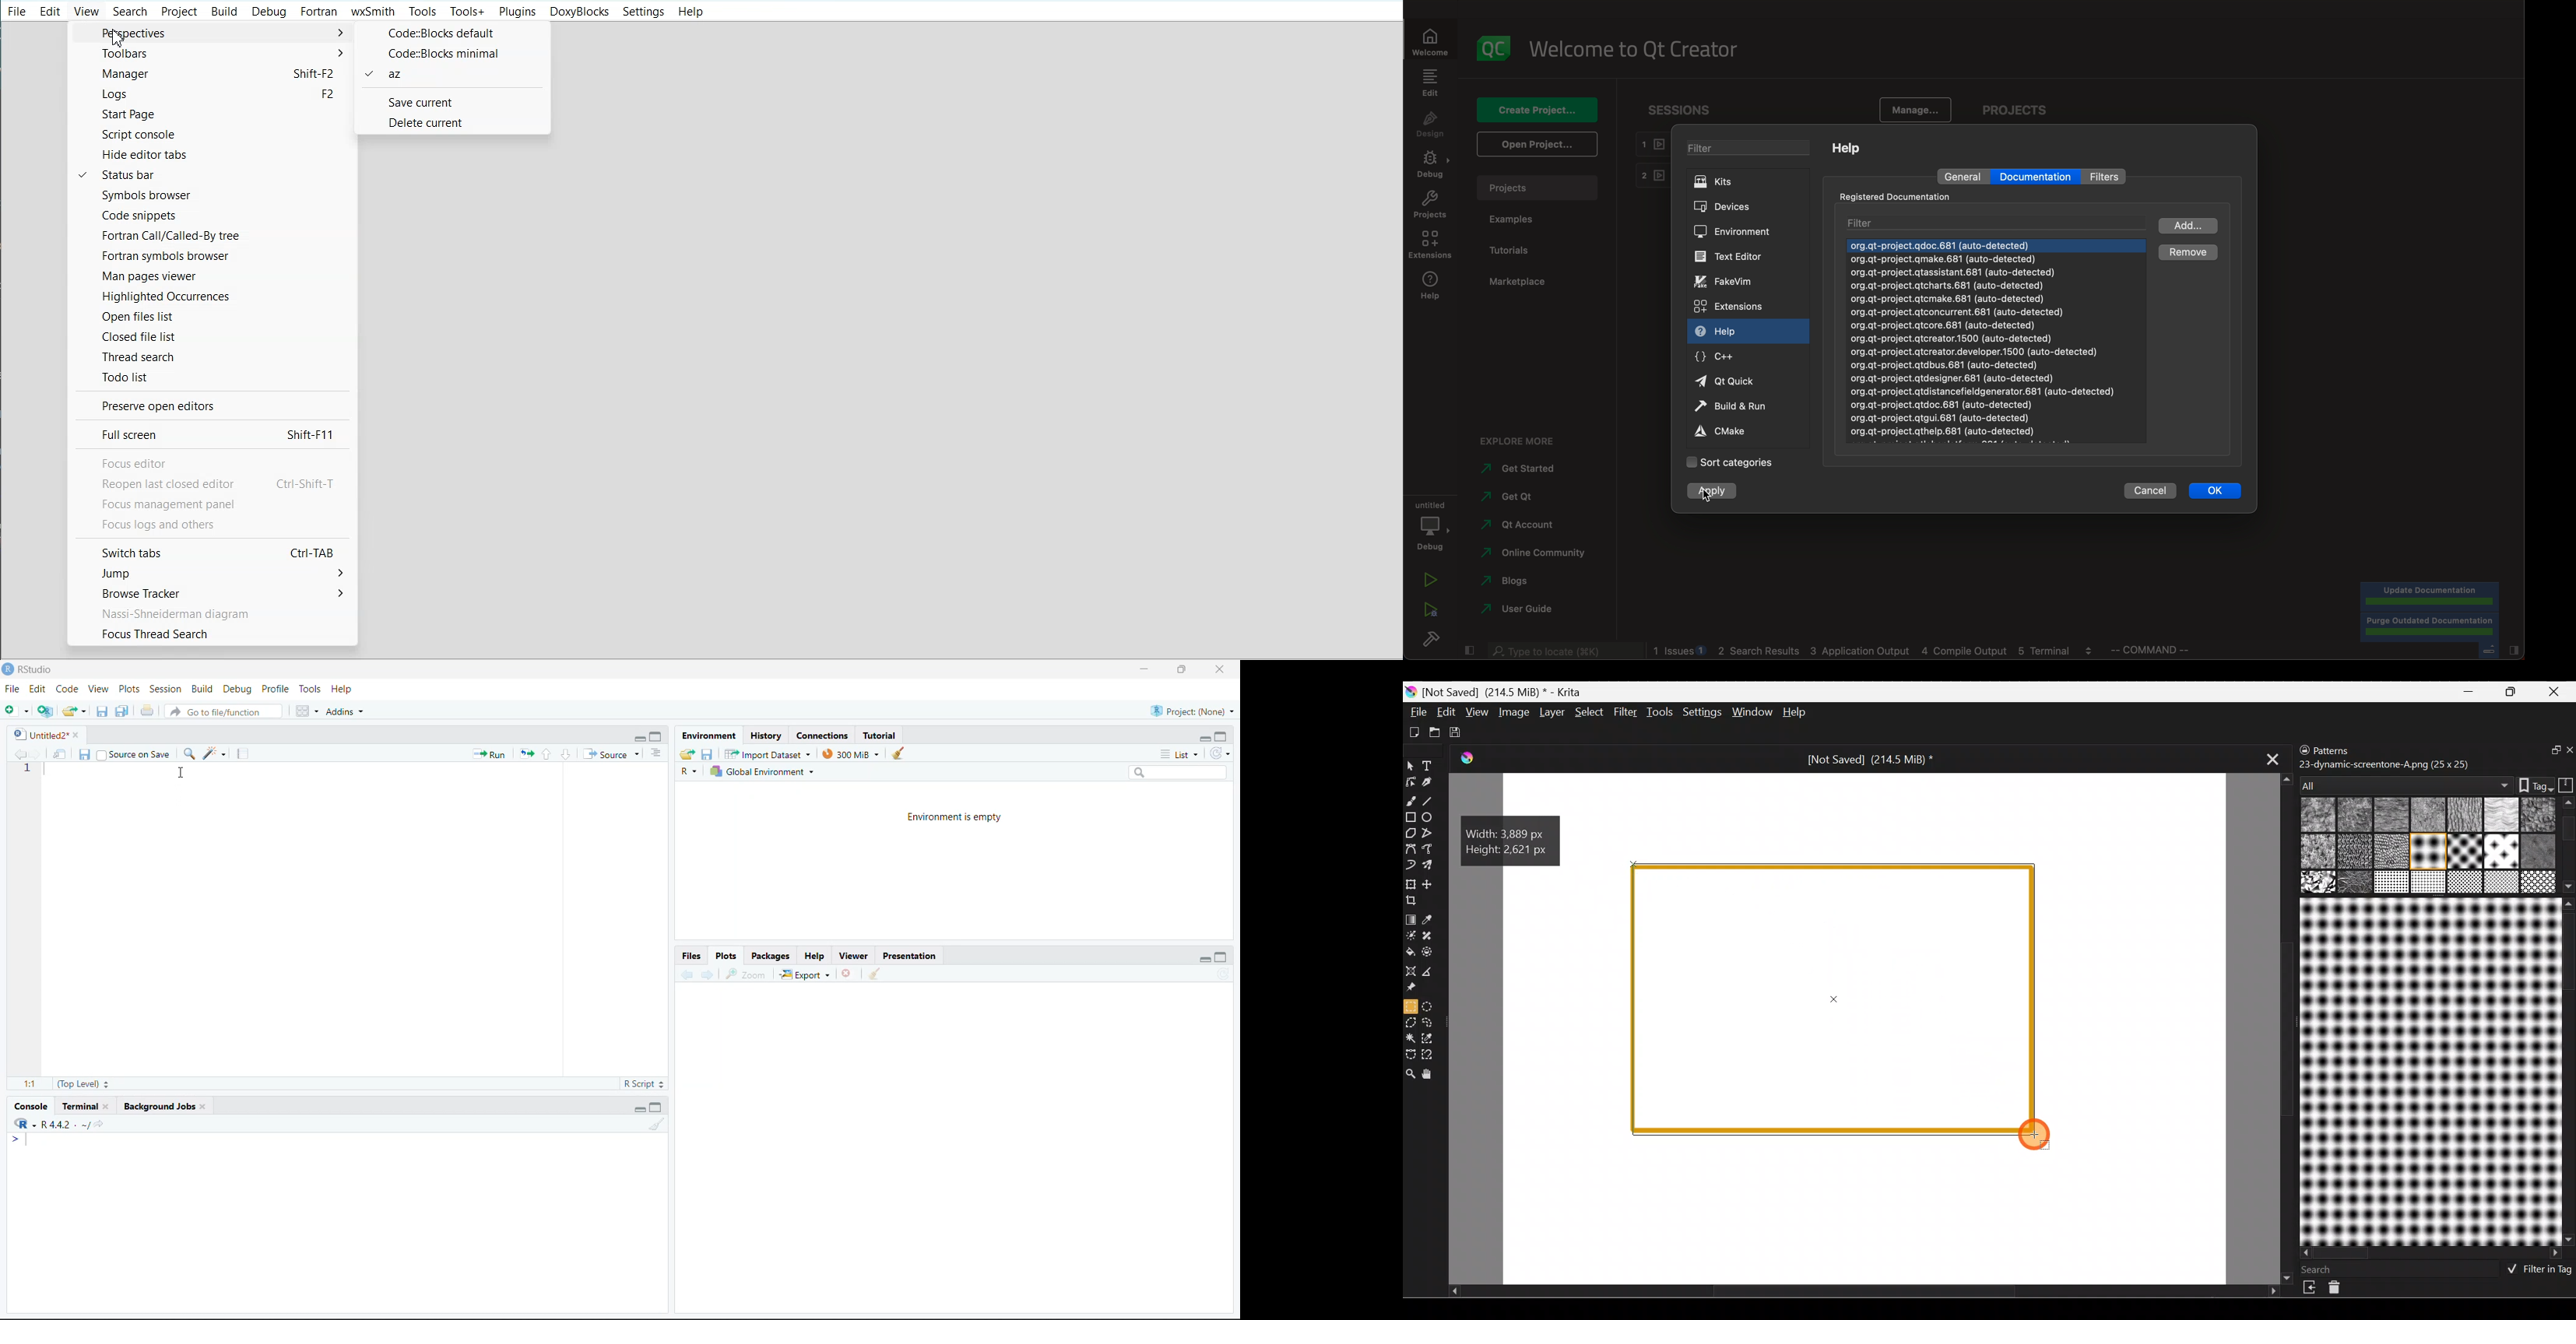 This screenshot has height=1344, width=2576. Describe the element at coordinates (276, 690) in the screenshot. I see `Profile` at that location.